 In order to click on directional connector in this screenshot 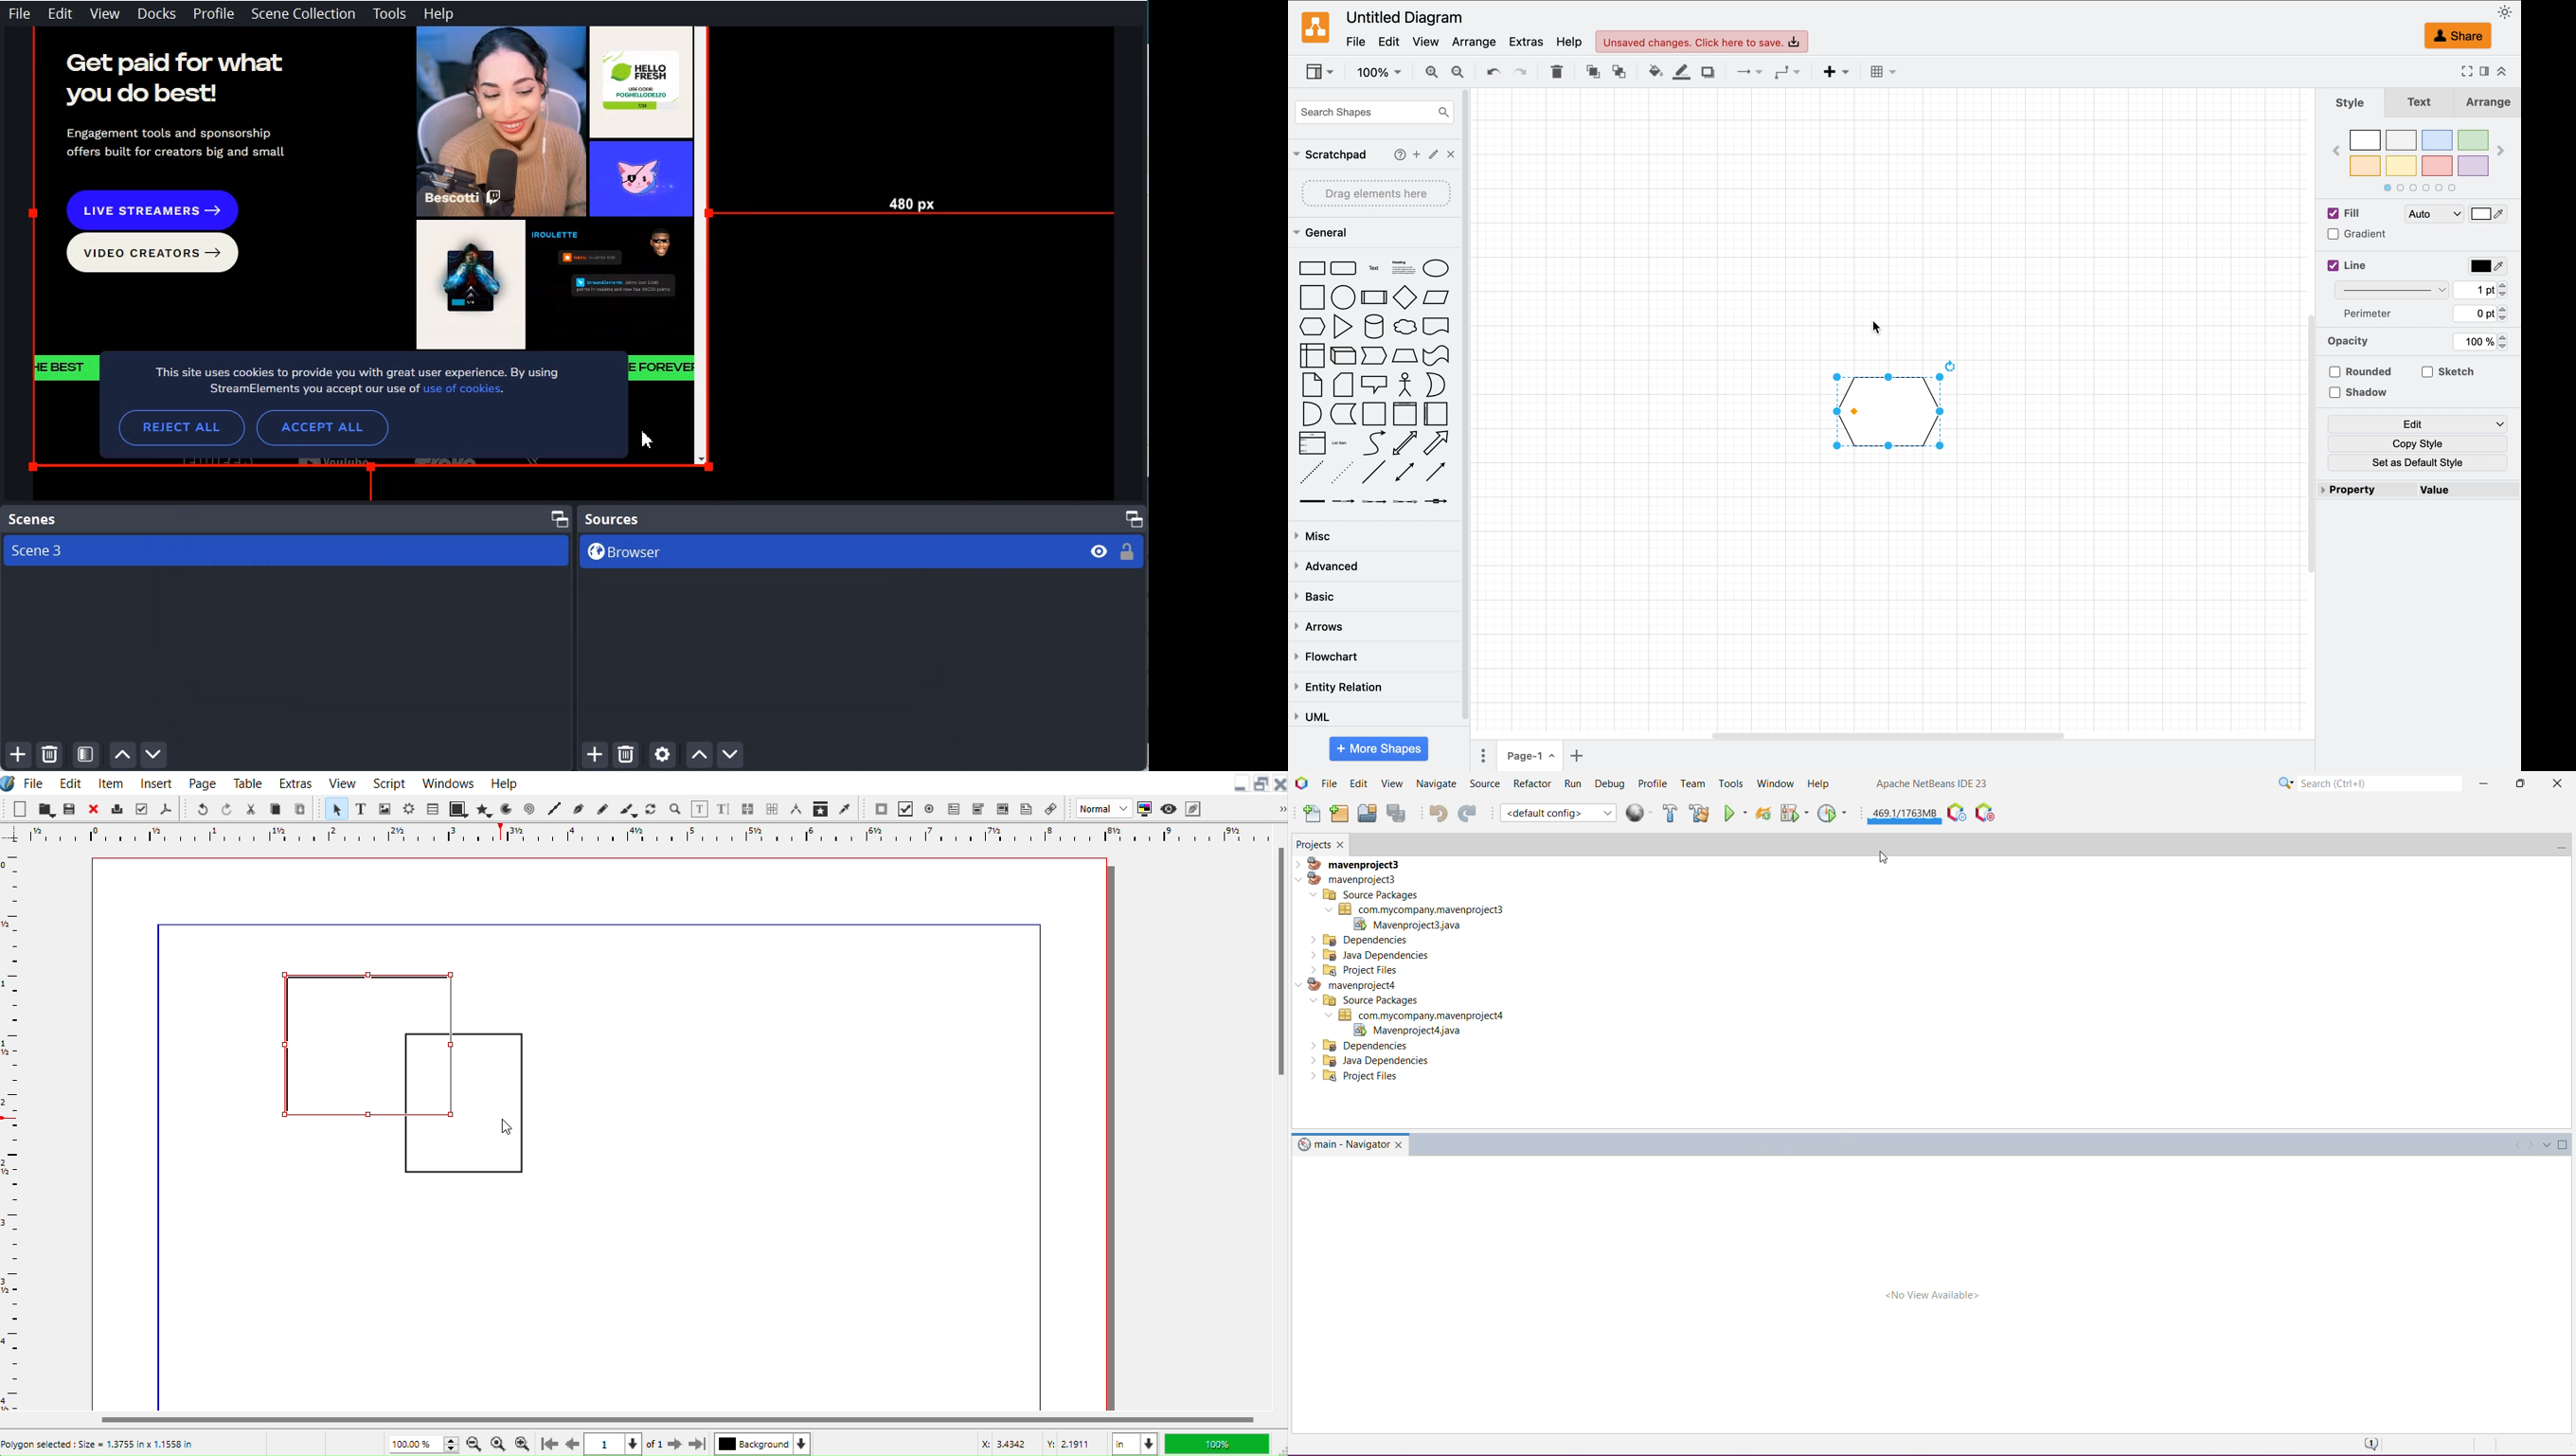, I will do `click(1436, 473)`.